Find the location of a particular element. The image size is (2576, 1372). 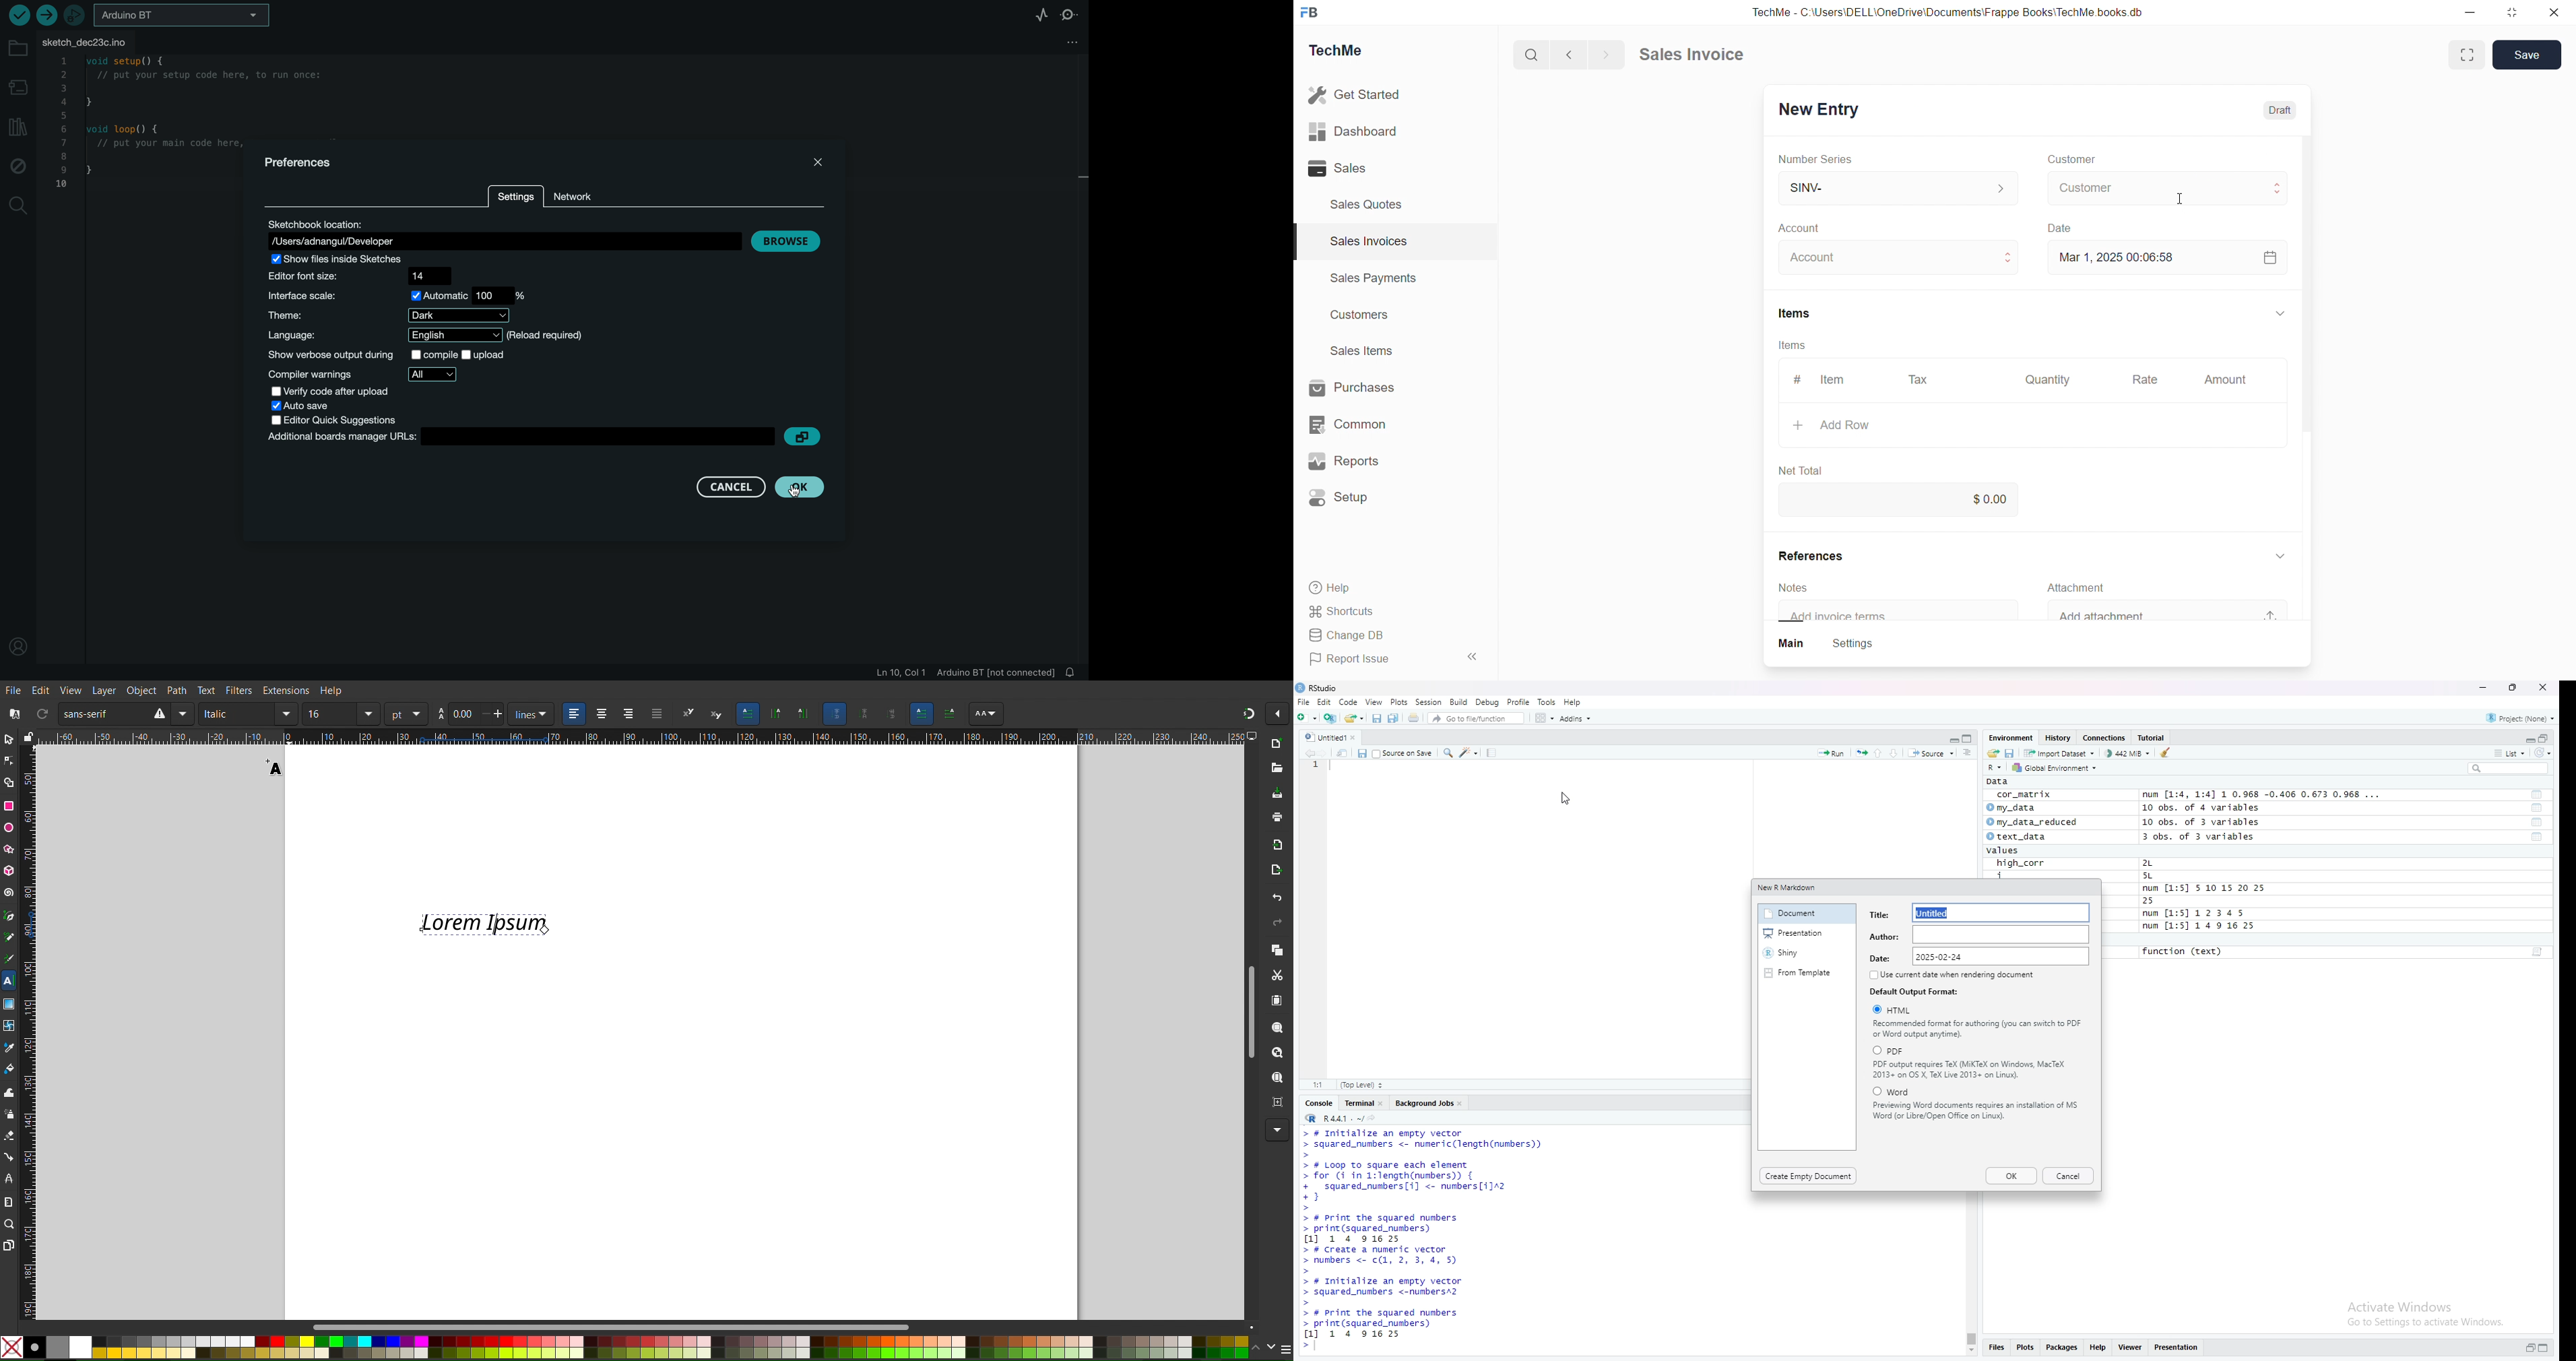

Save current document is located at coordinates (1376, 718).